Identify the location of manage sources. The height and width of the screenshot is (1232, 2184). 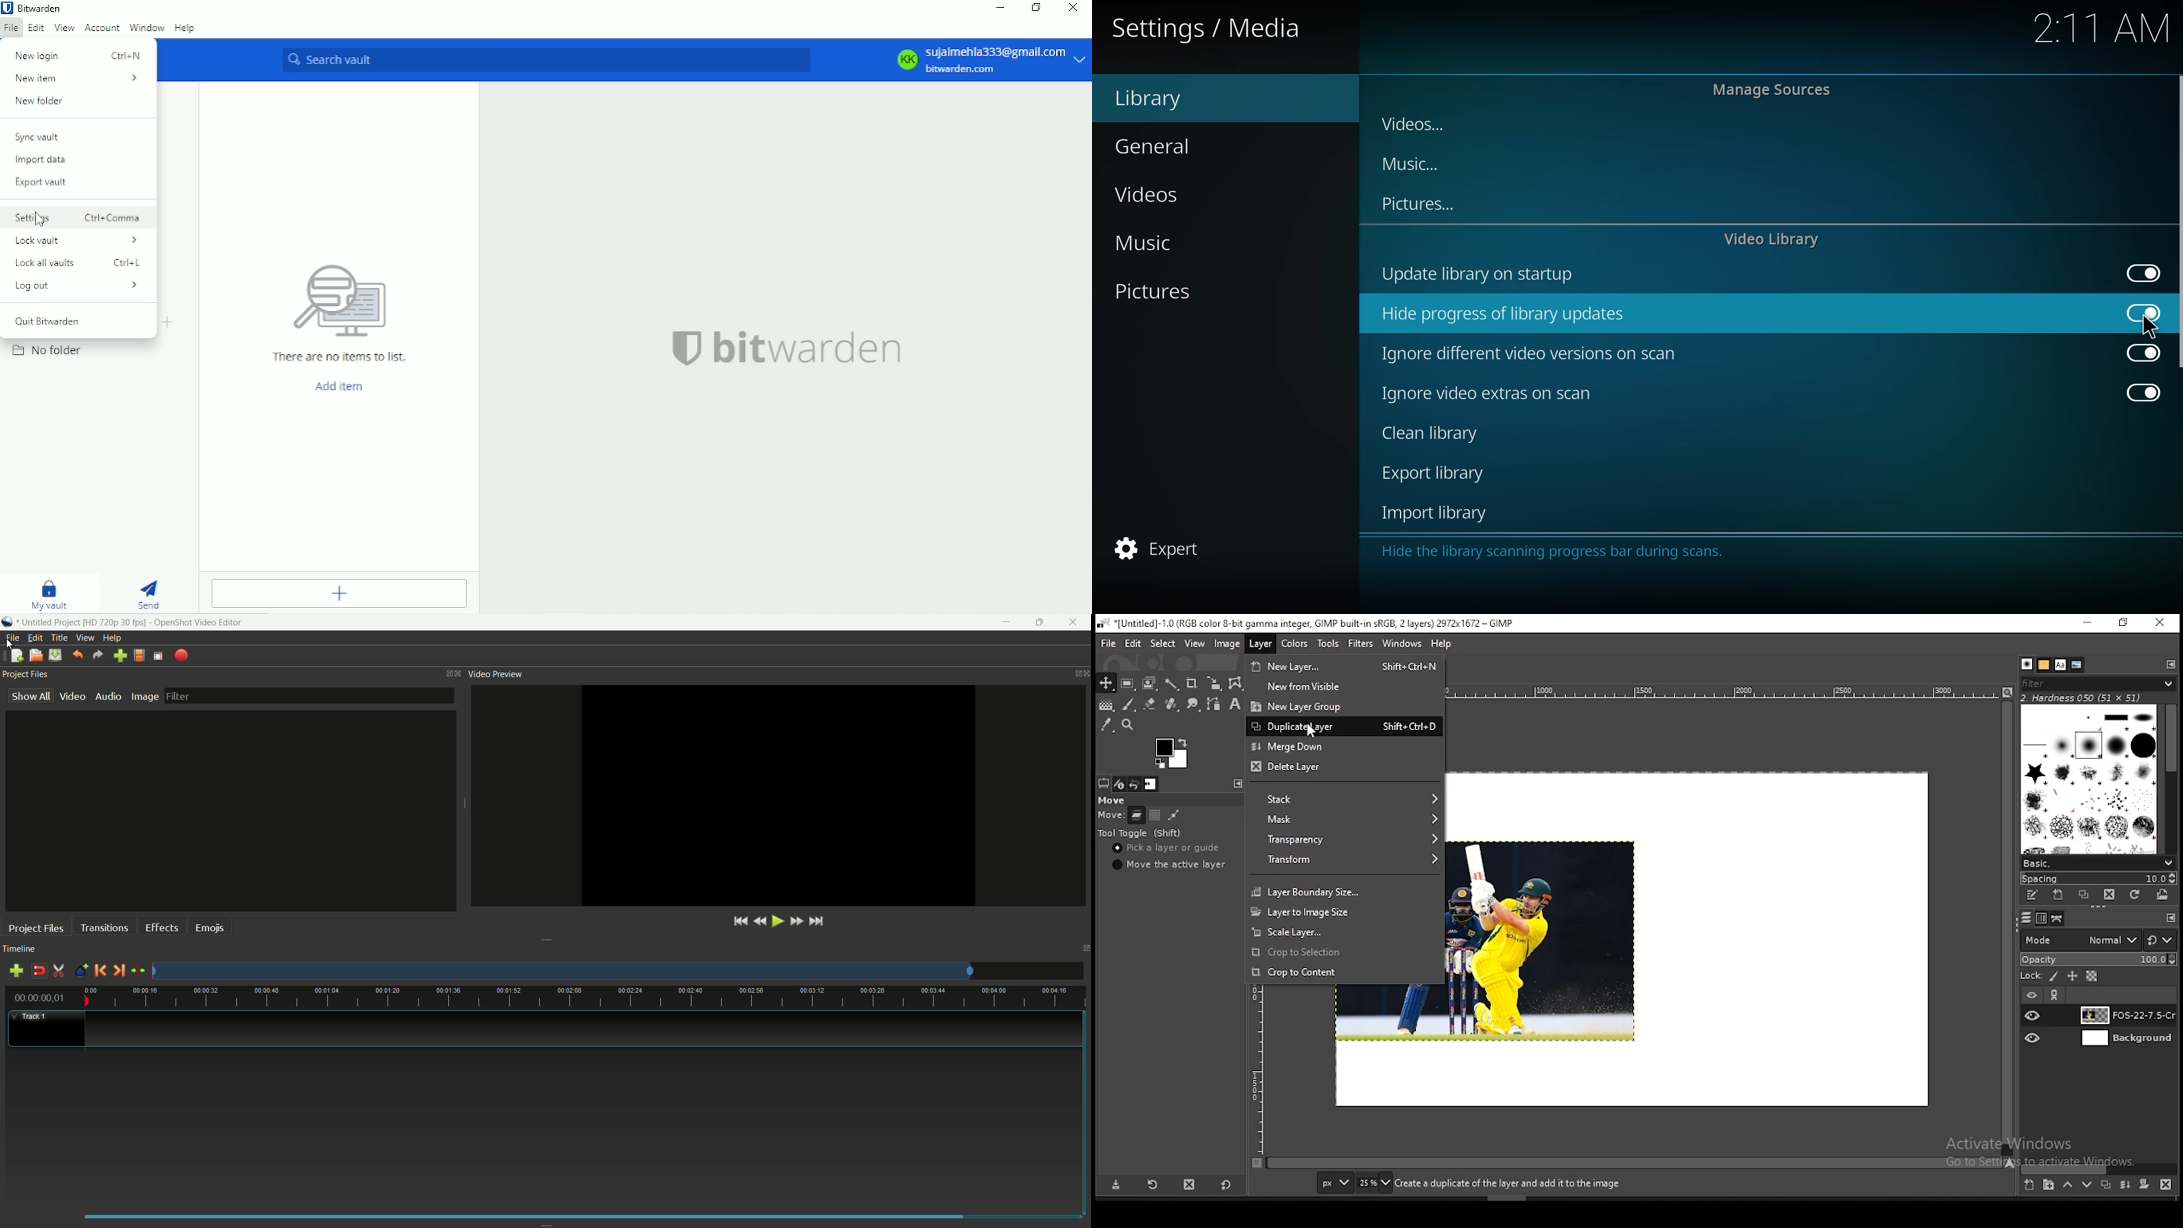
(1776, 90).